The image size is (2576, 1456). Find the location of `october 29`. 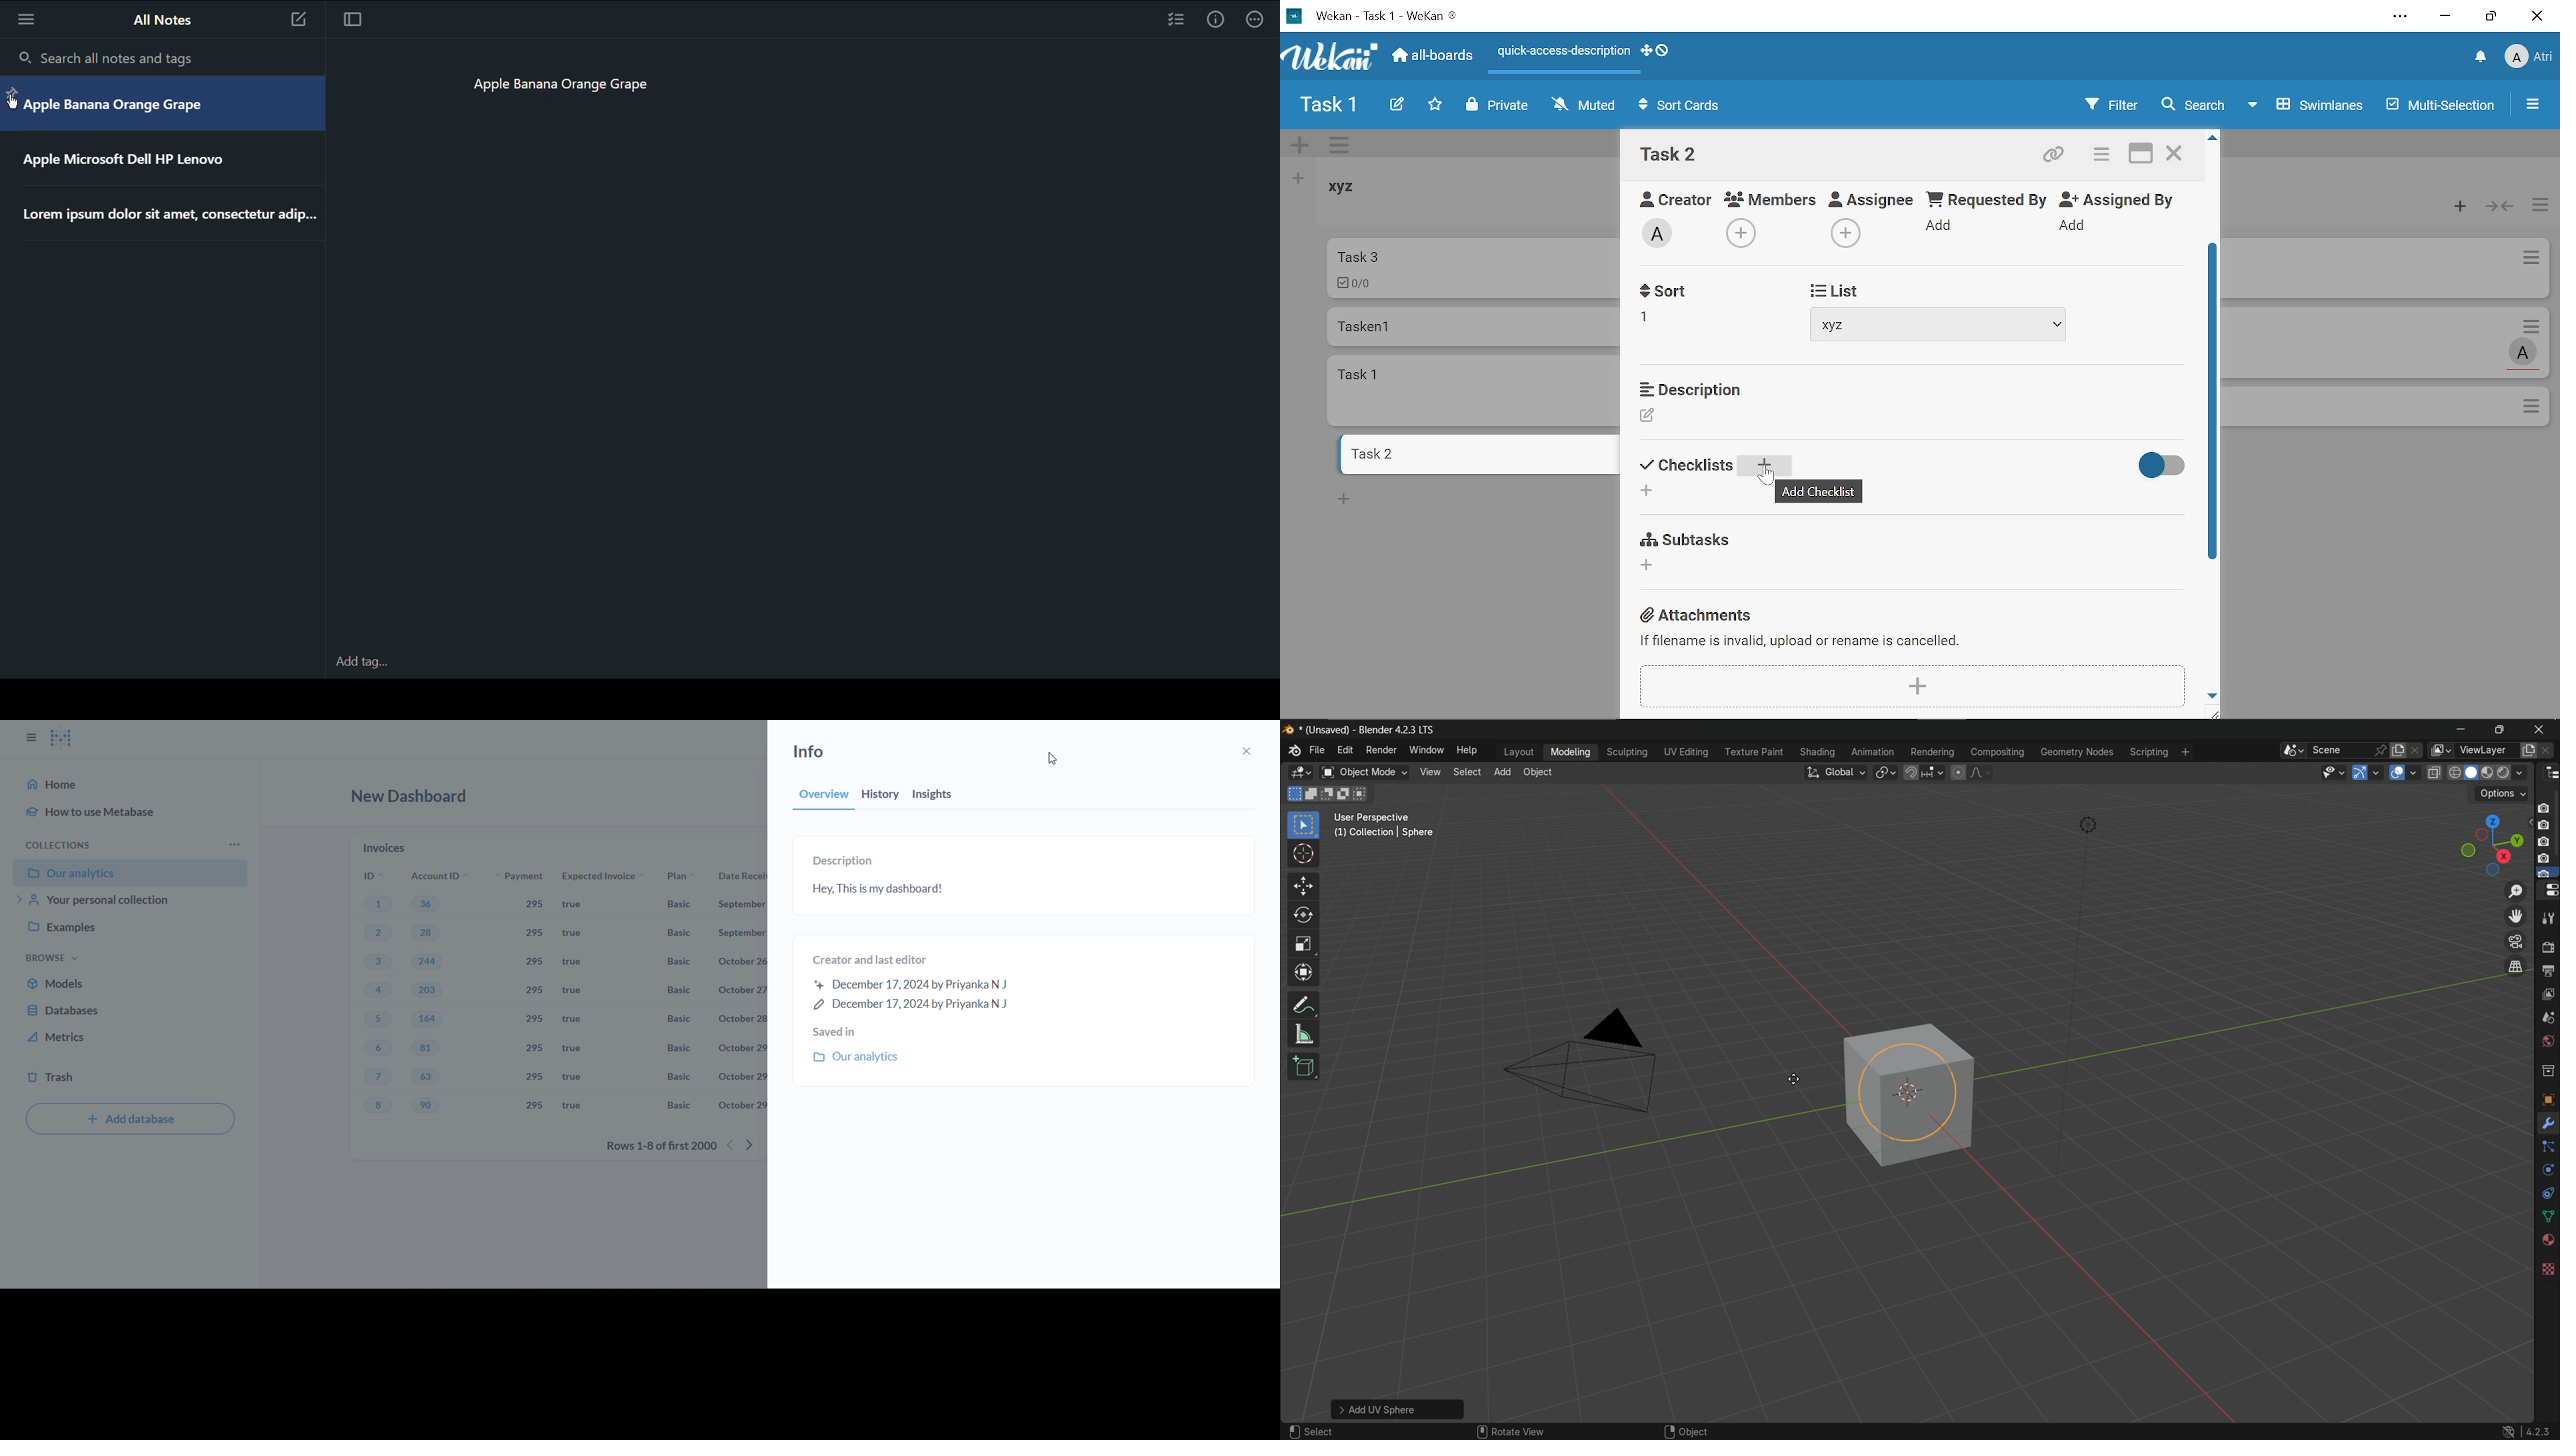

october 29 is located at coordinates (741, 1076).